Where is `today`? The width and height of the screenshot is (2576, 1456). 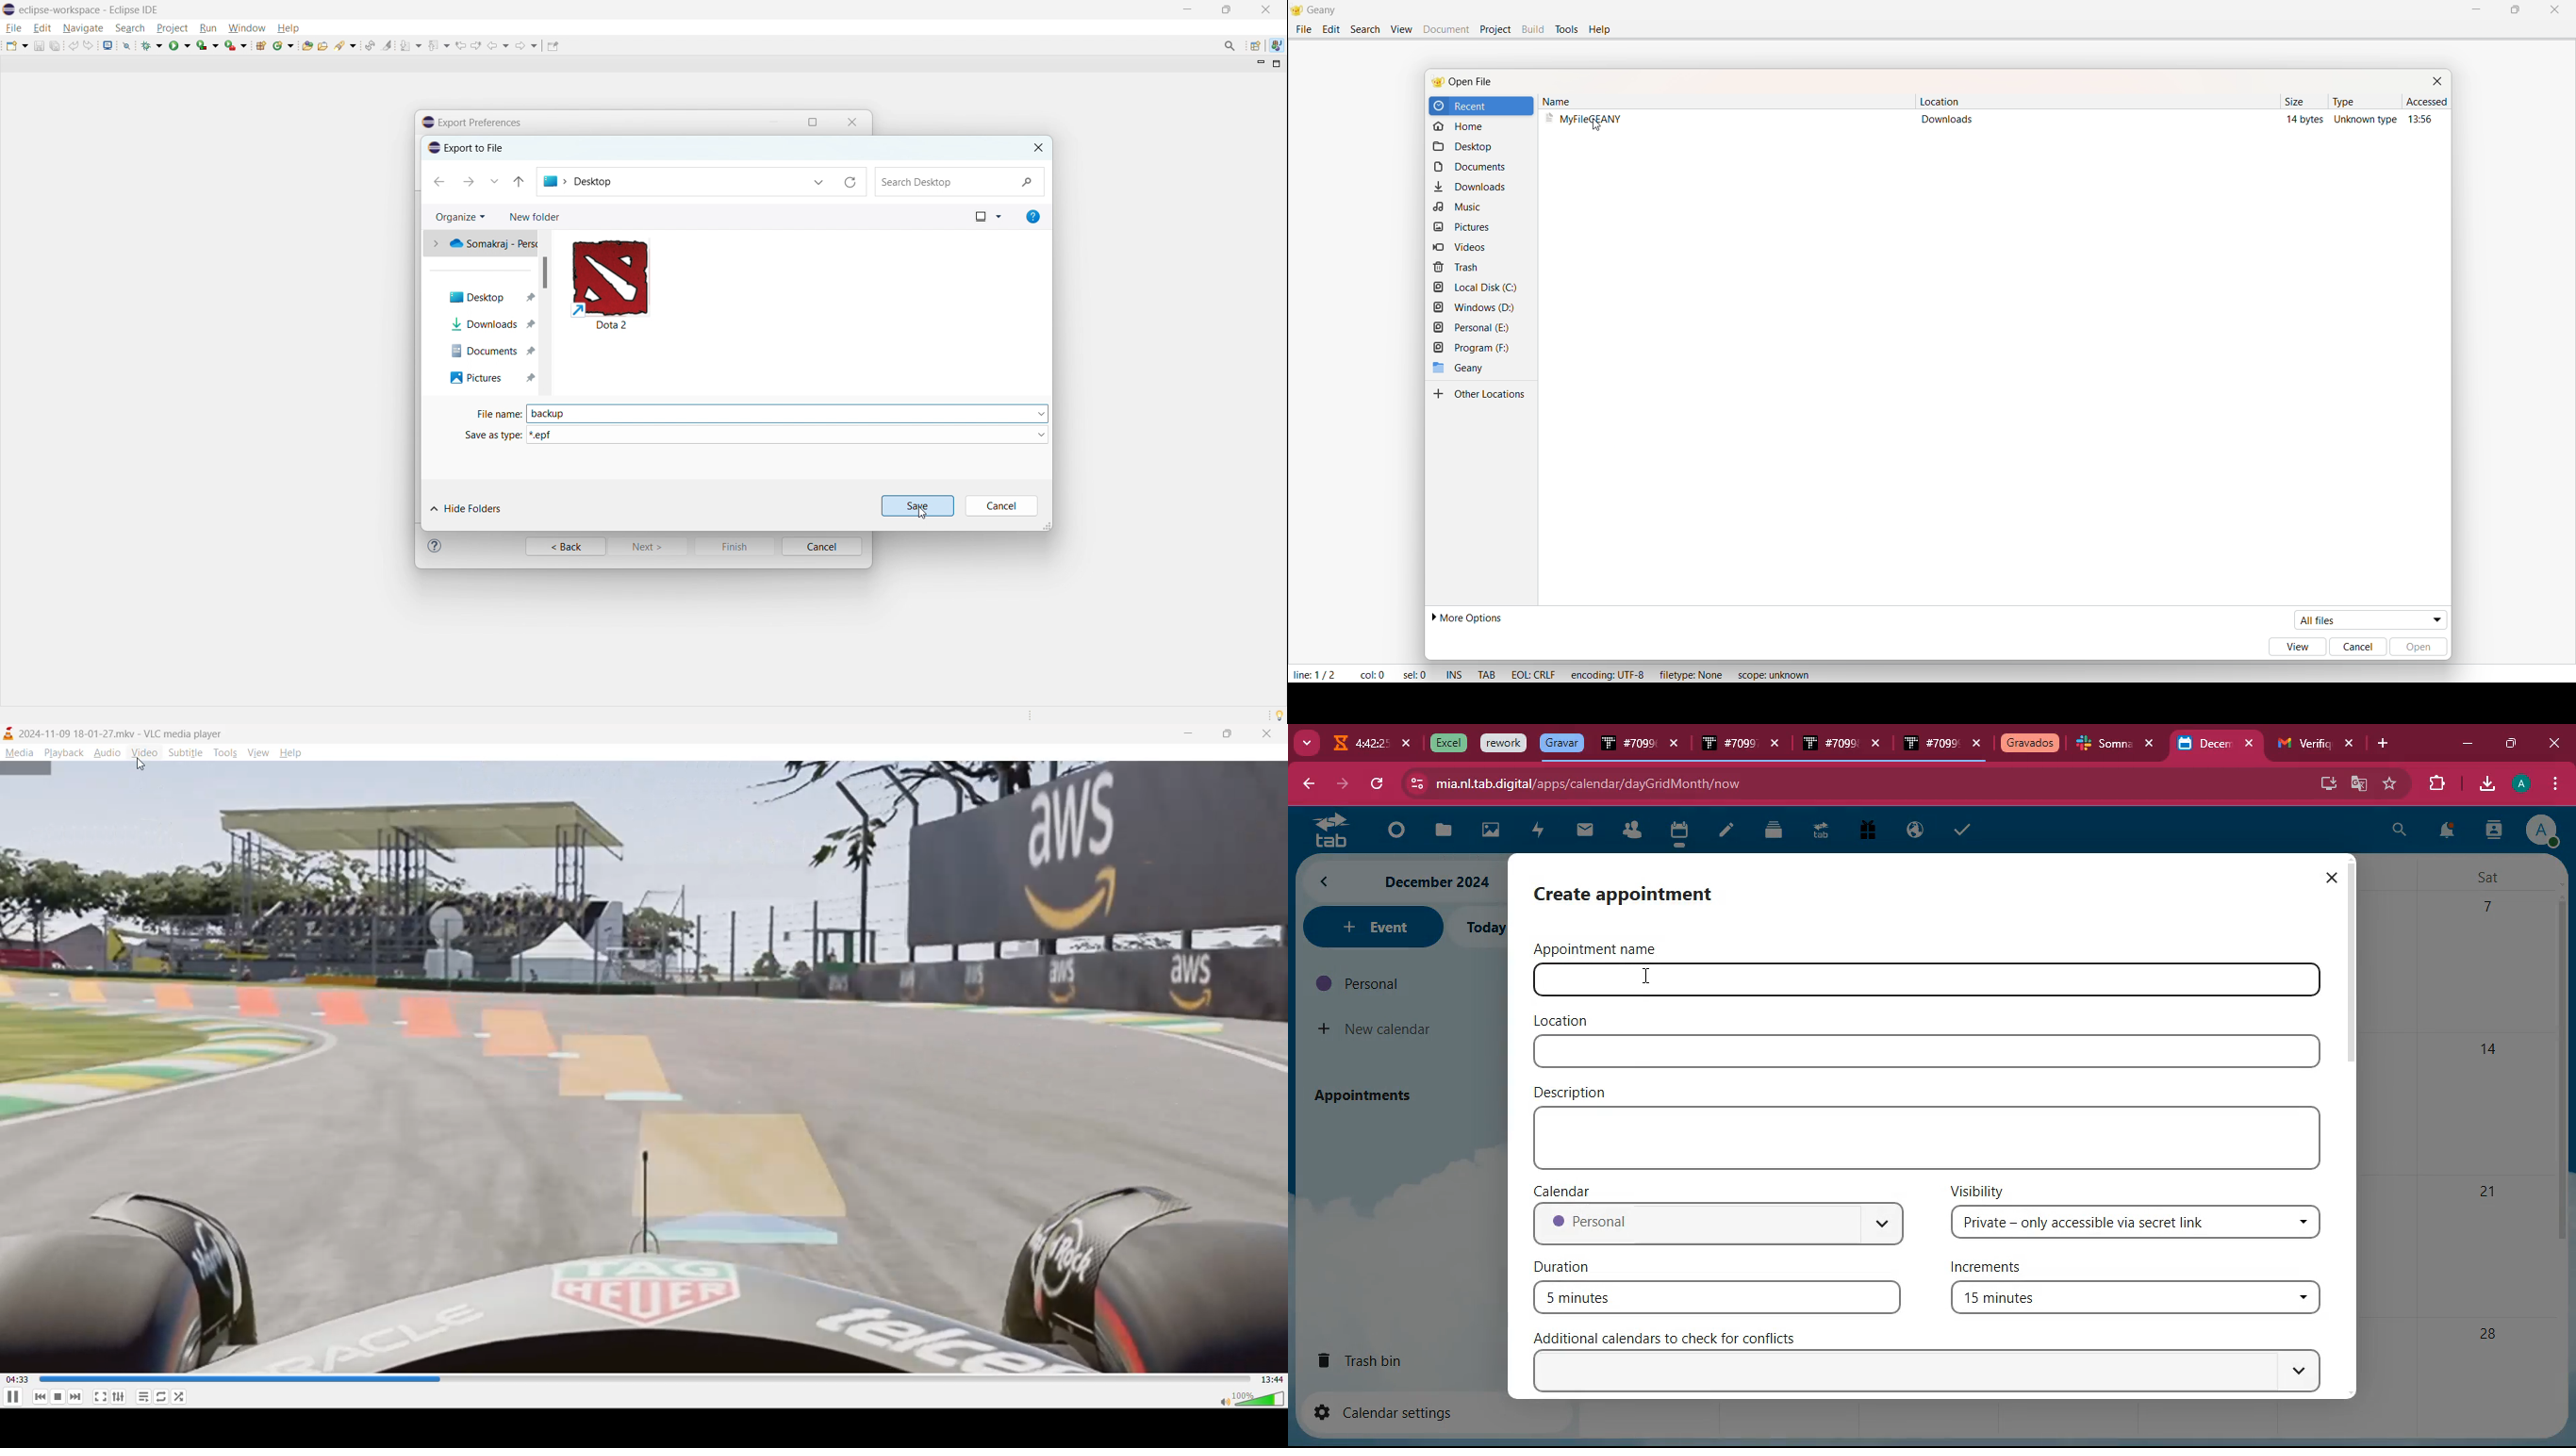
today is located at coordinates (1483, 928).